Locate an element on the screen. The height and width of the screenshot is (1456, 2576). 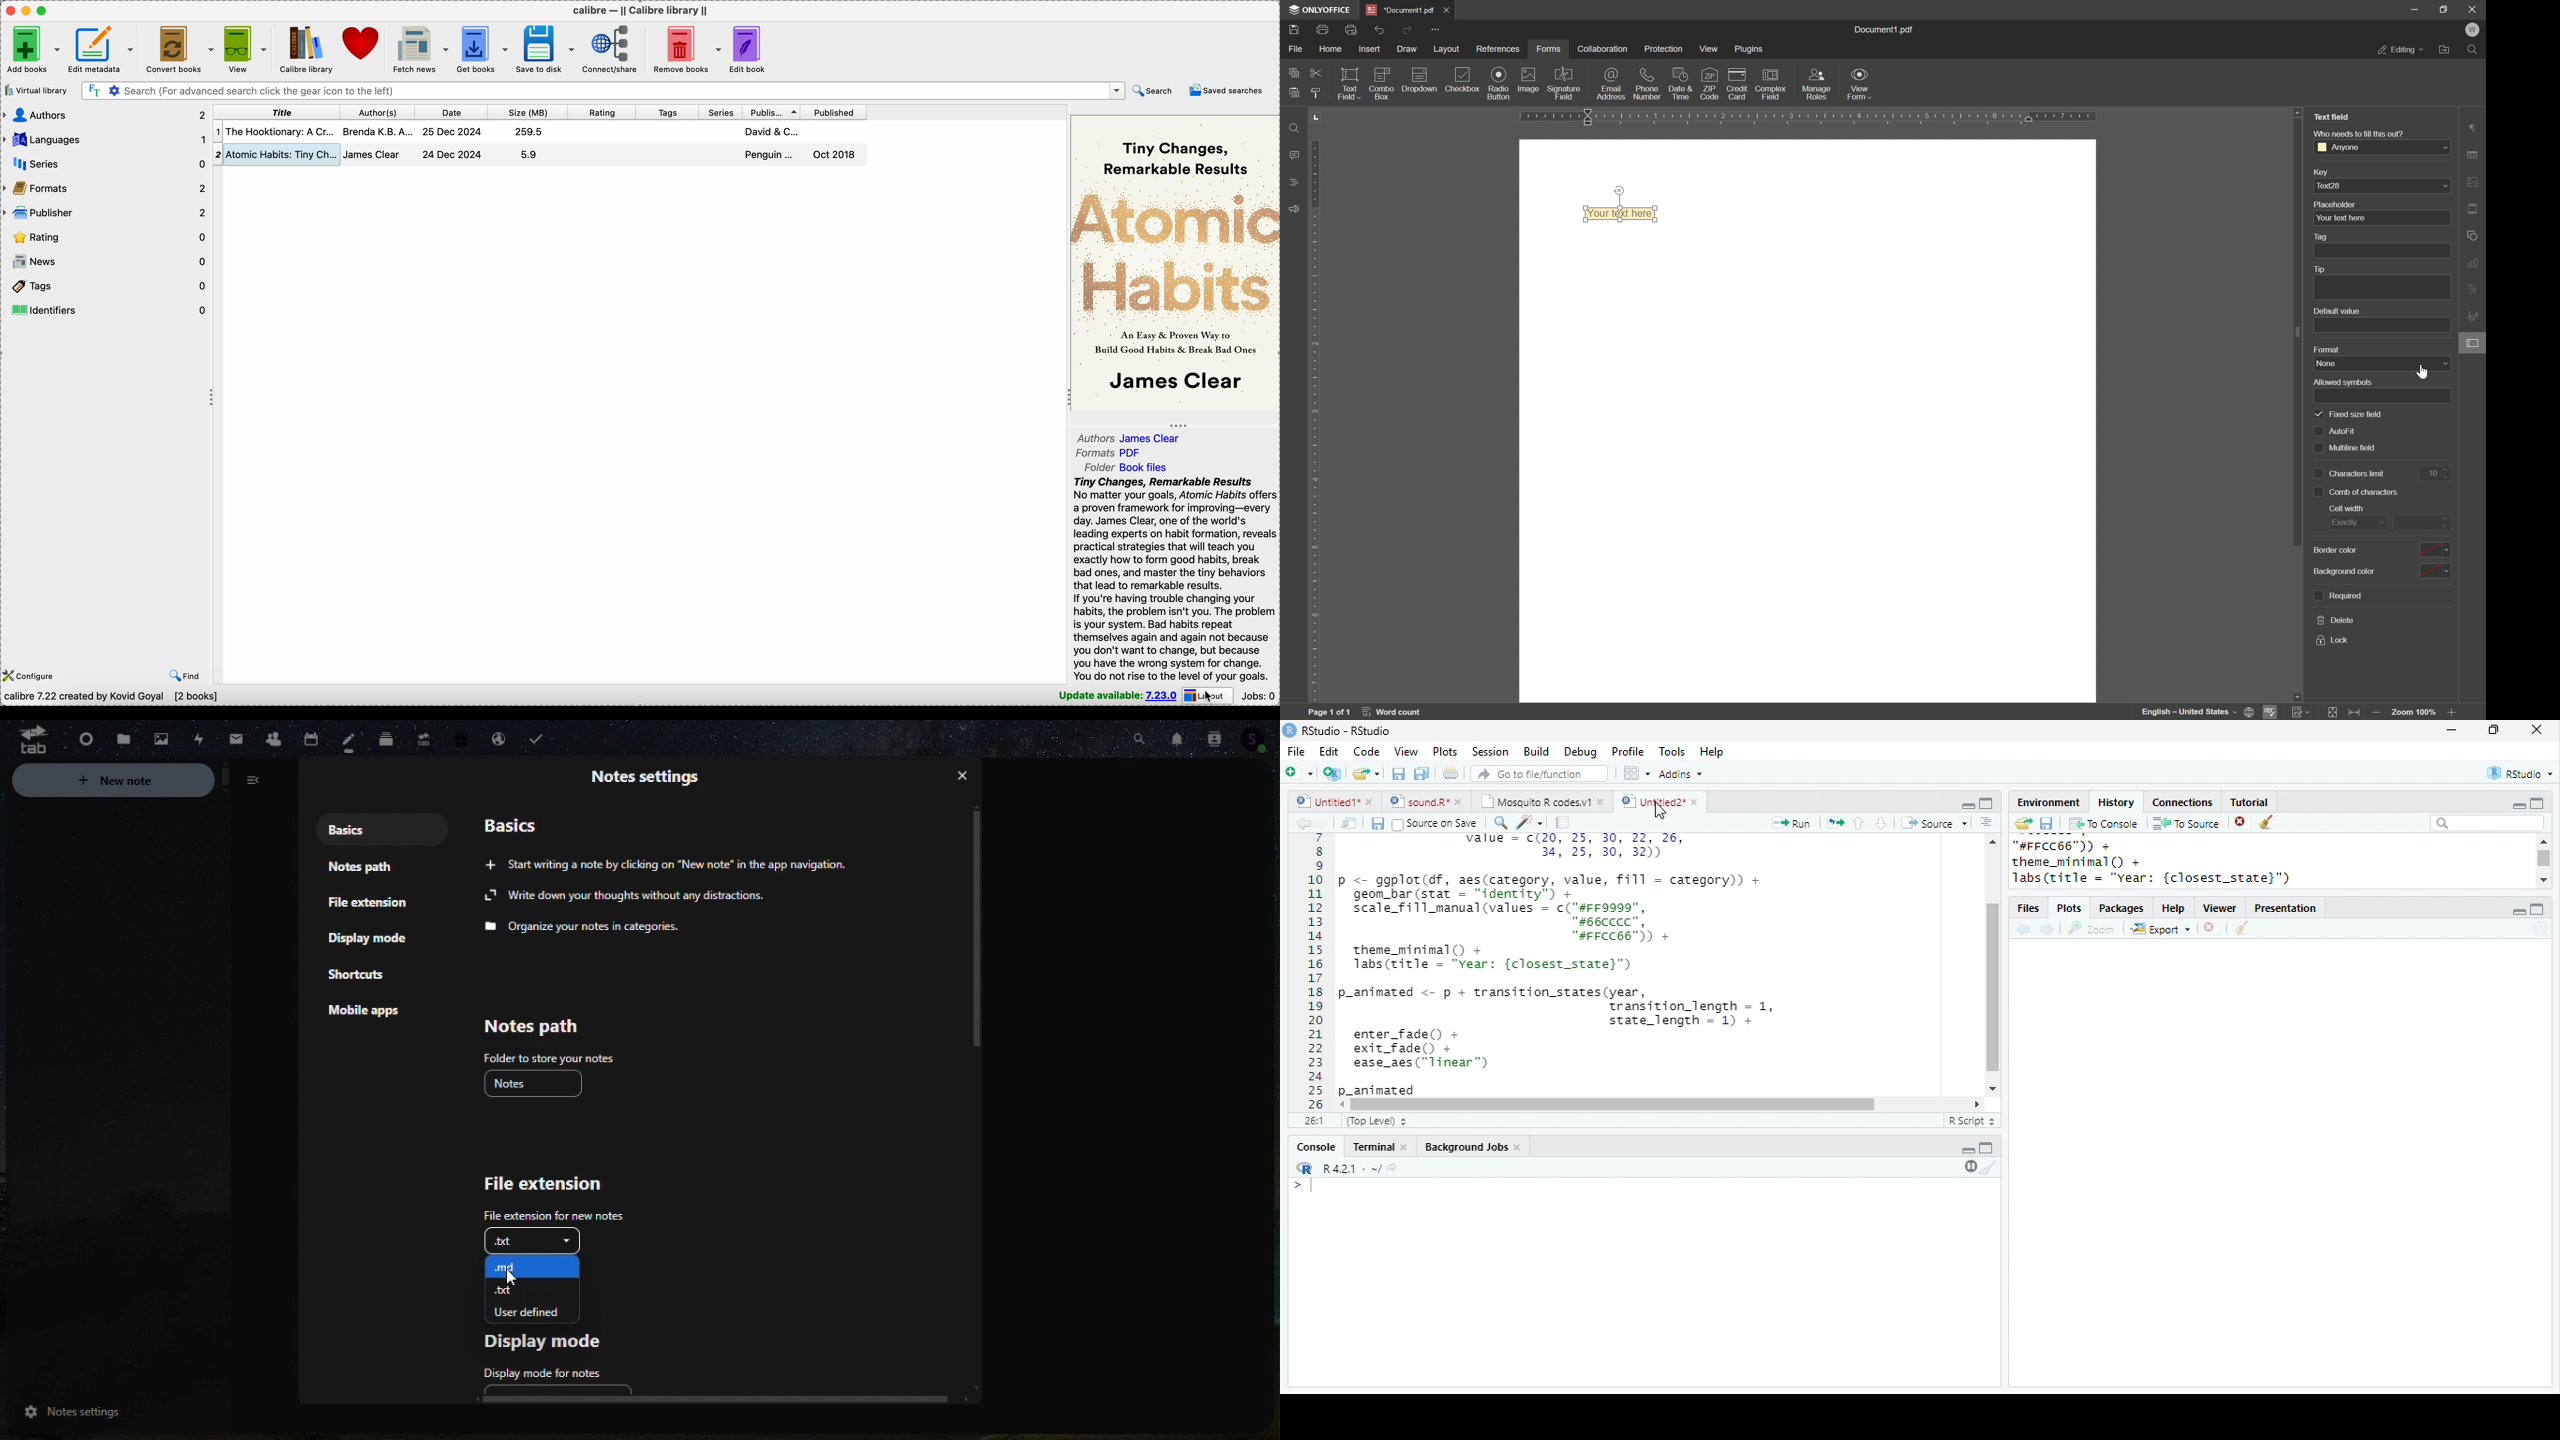
Debug is located at coordinates (1581, 753).